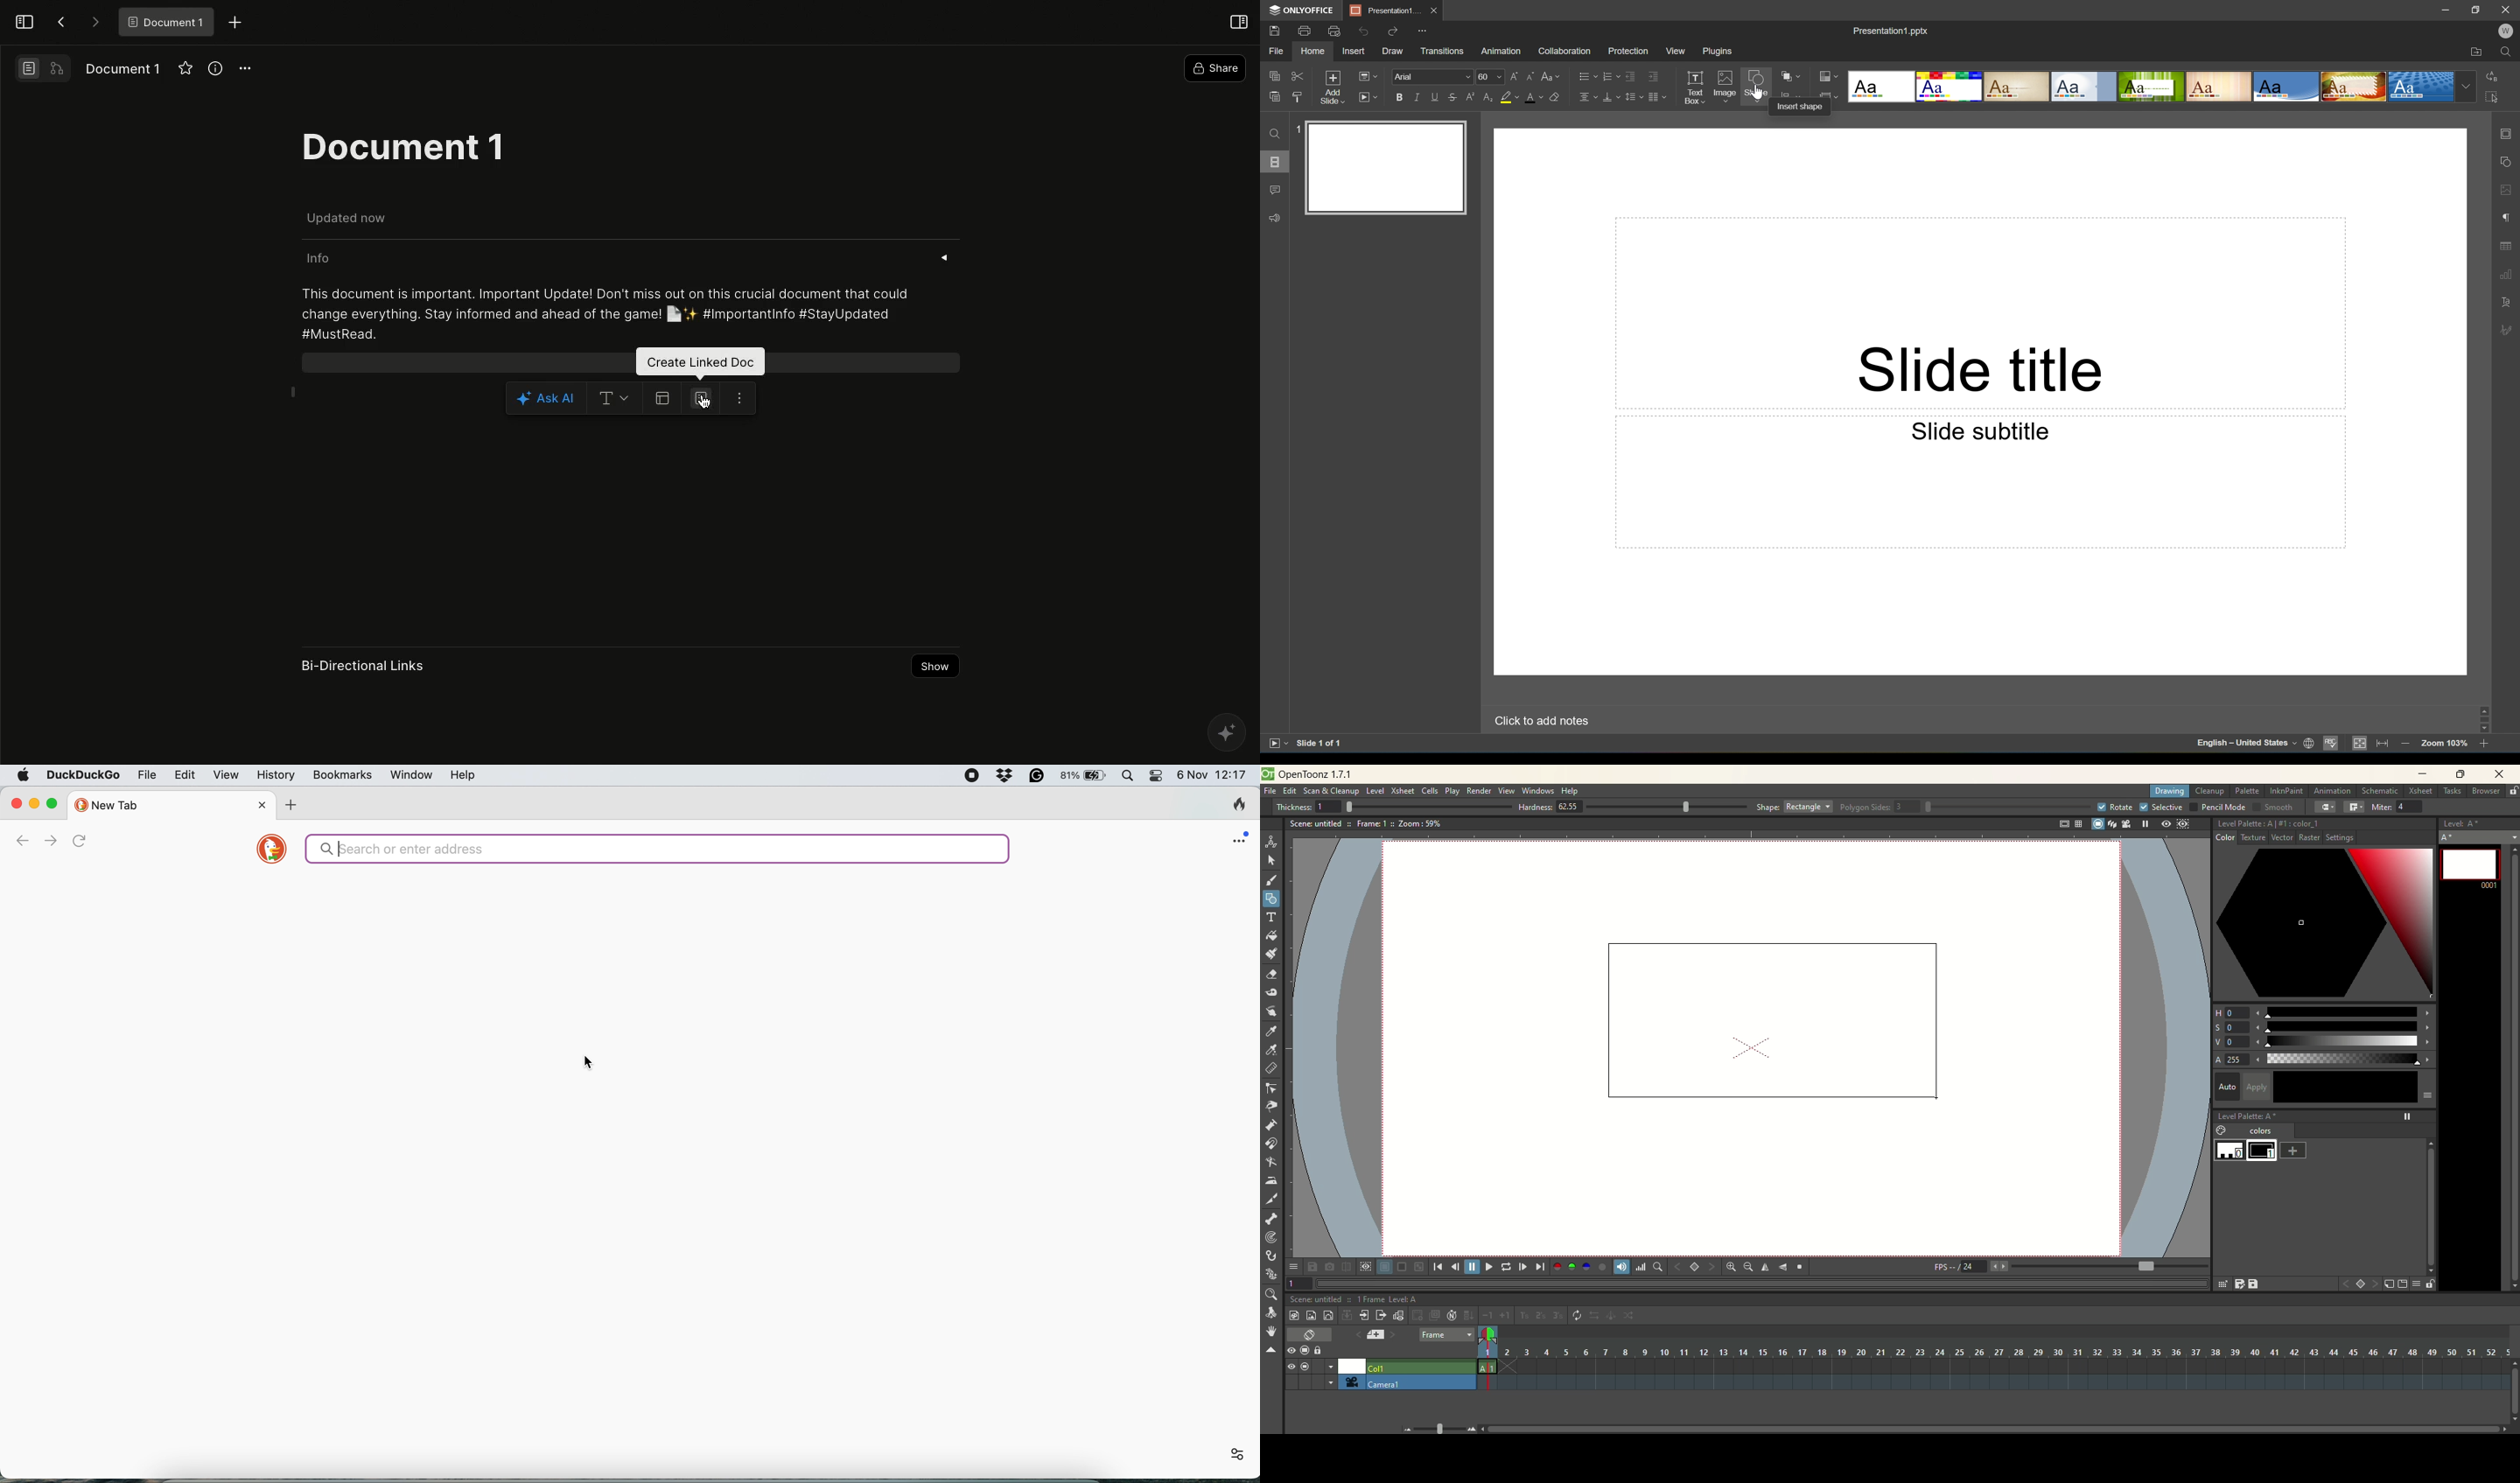 This screenshot has width=2520, height=1484. Describe the element at coordinates (1393, 1336) in the screenshot. I see `next memo` at that location.